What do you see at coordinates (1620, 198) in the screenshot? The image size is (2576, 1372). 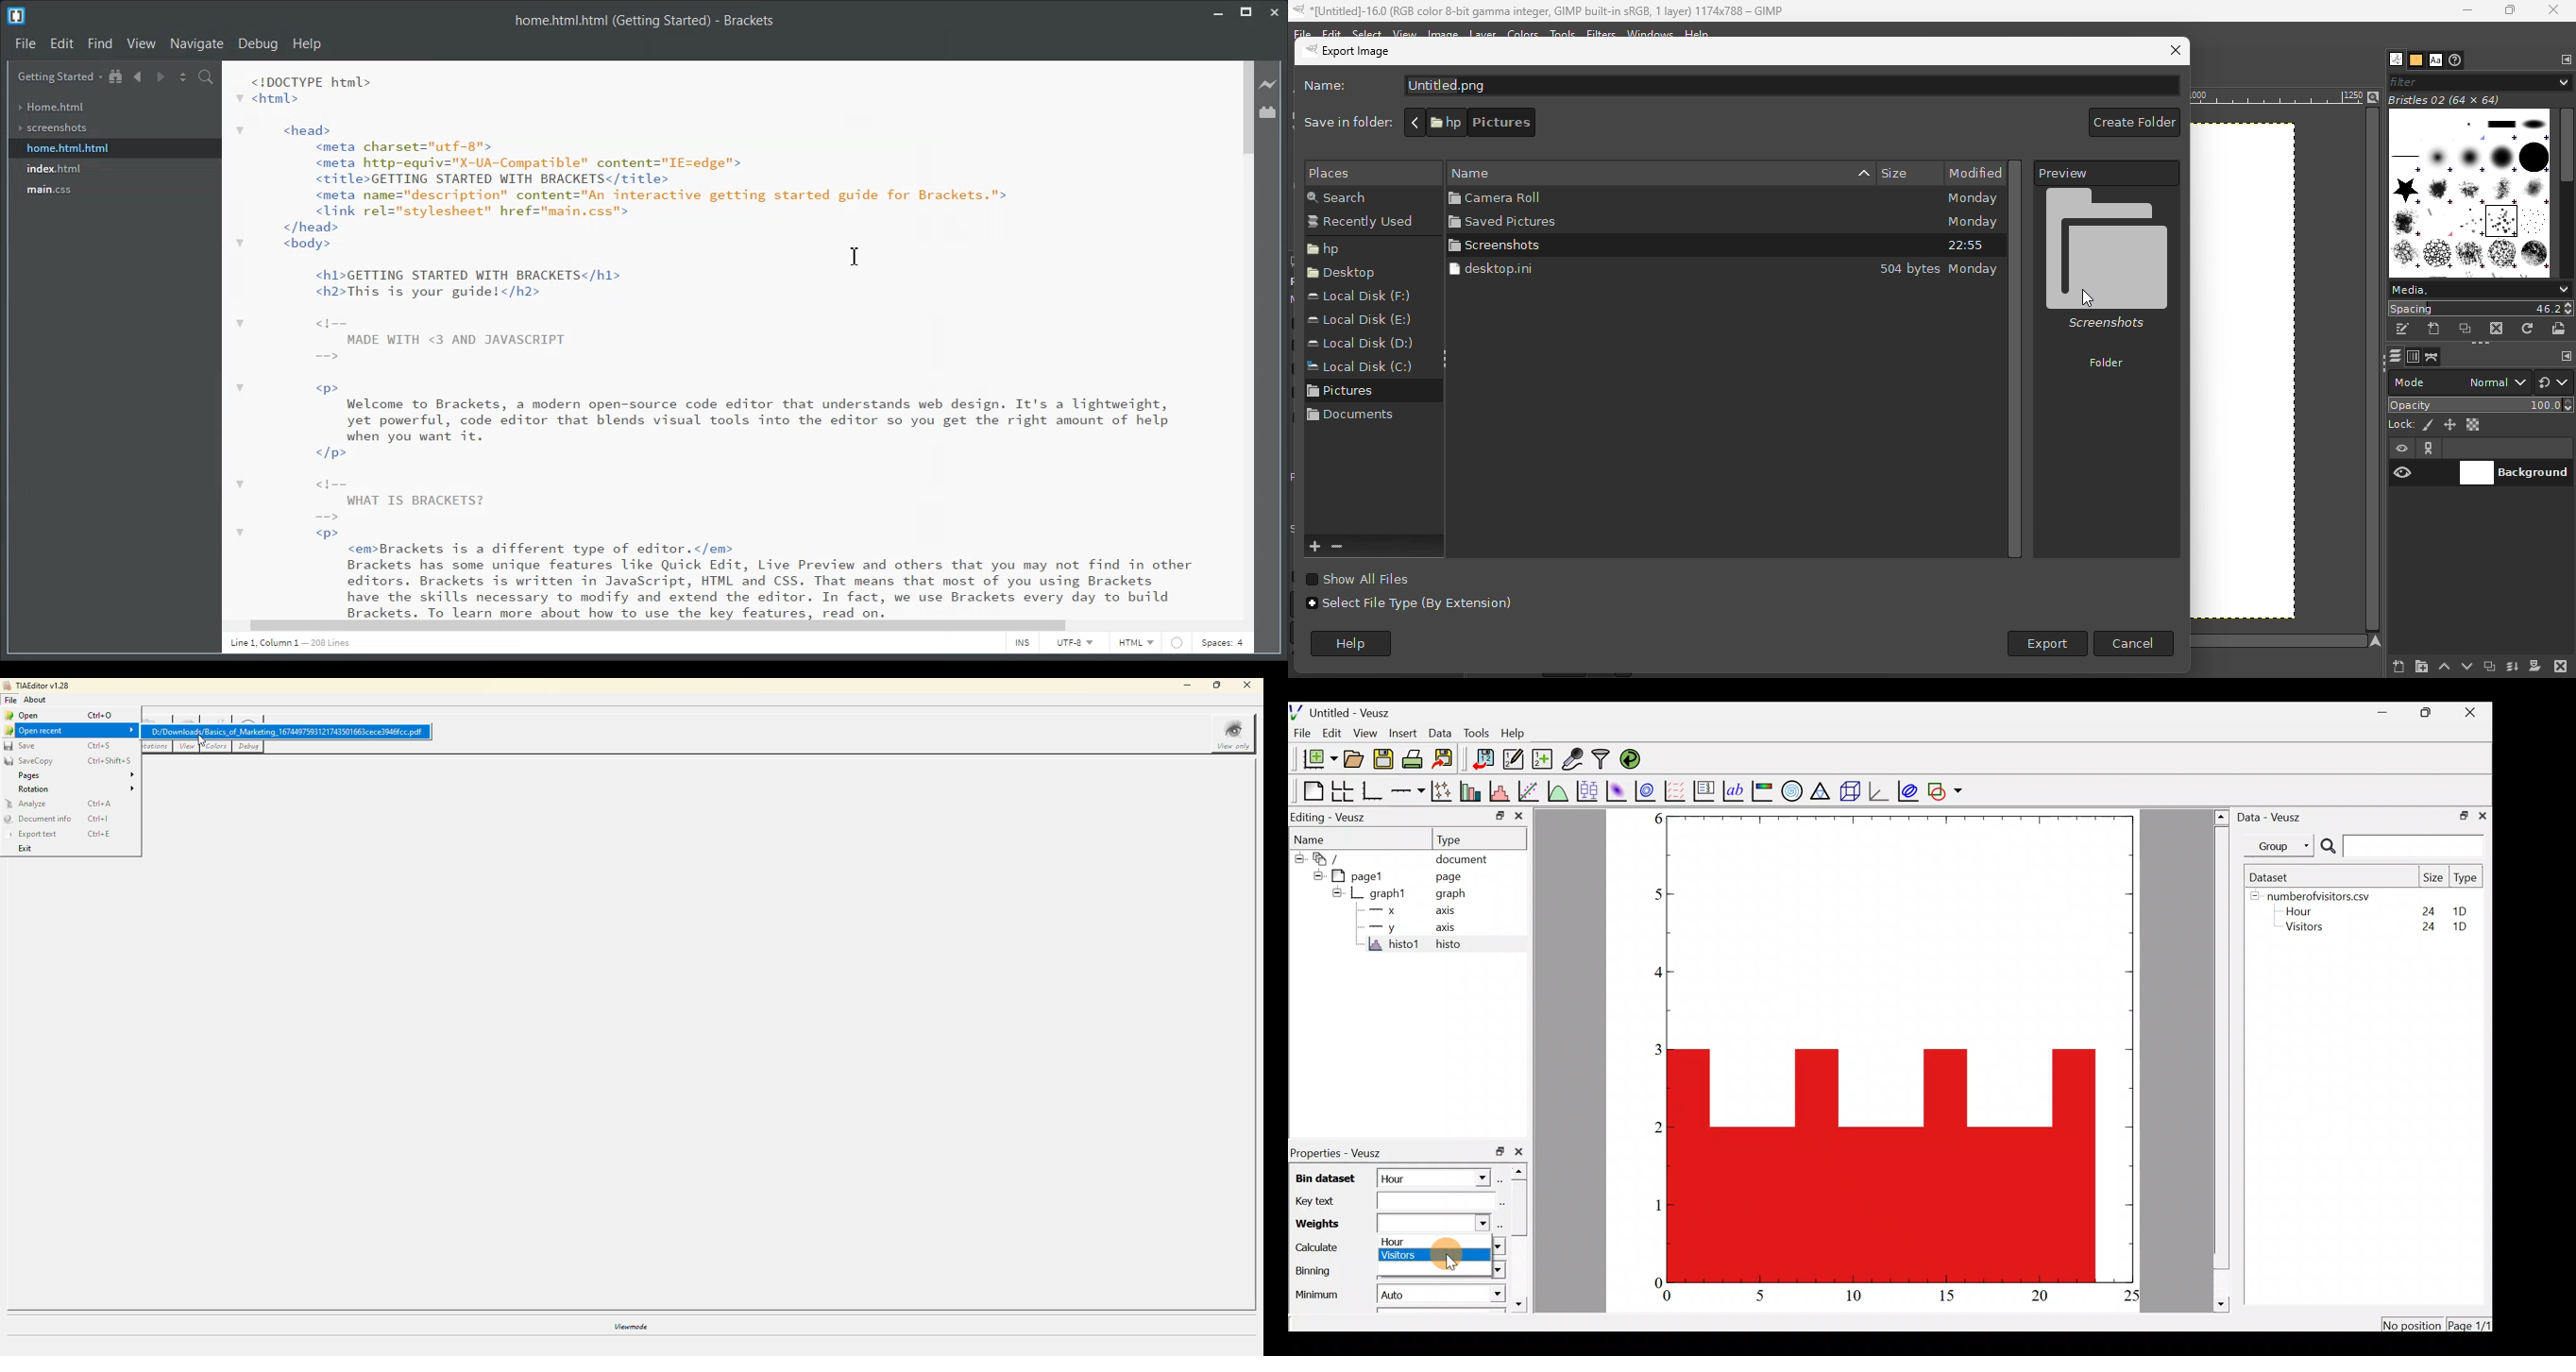 I see `Camera roll folder` at bounding box center [1620, 198].